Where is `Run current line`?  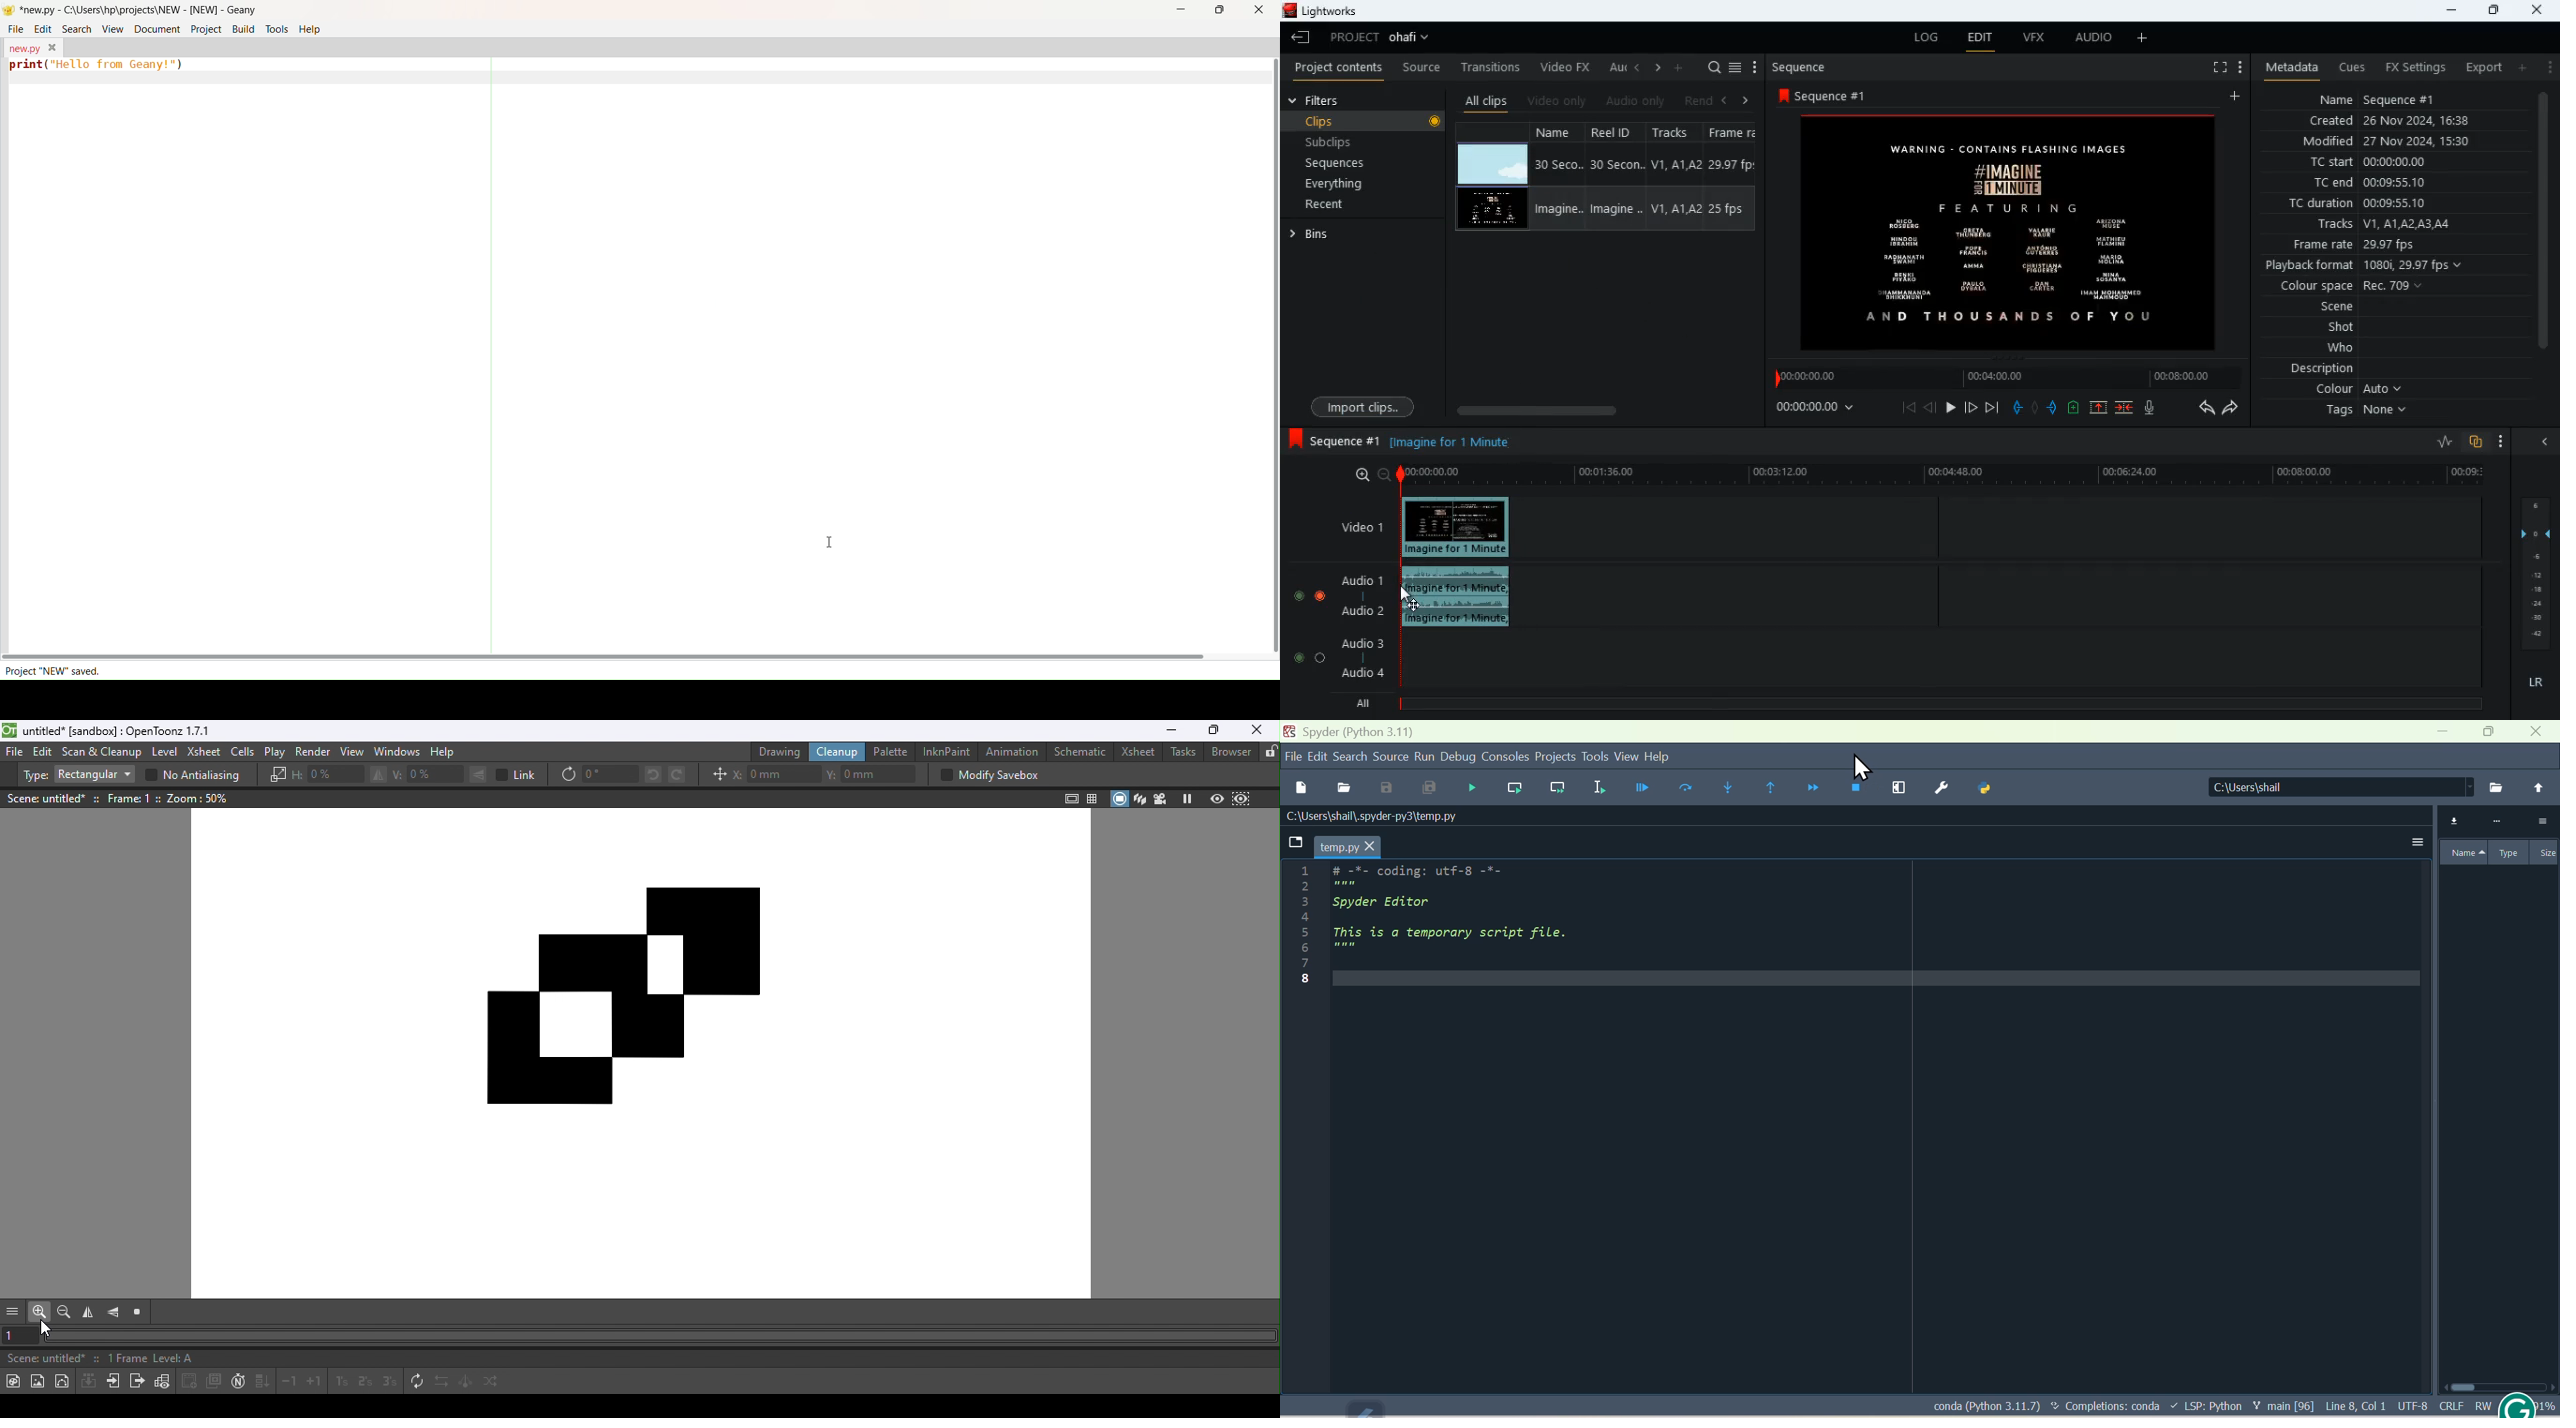 Run current line is located at coordinates (1511, 785).